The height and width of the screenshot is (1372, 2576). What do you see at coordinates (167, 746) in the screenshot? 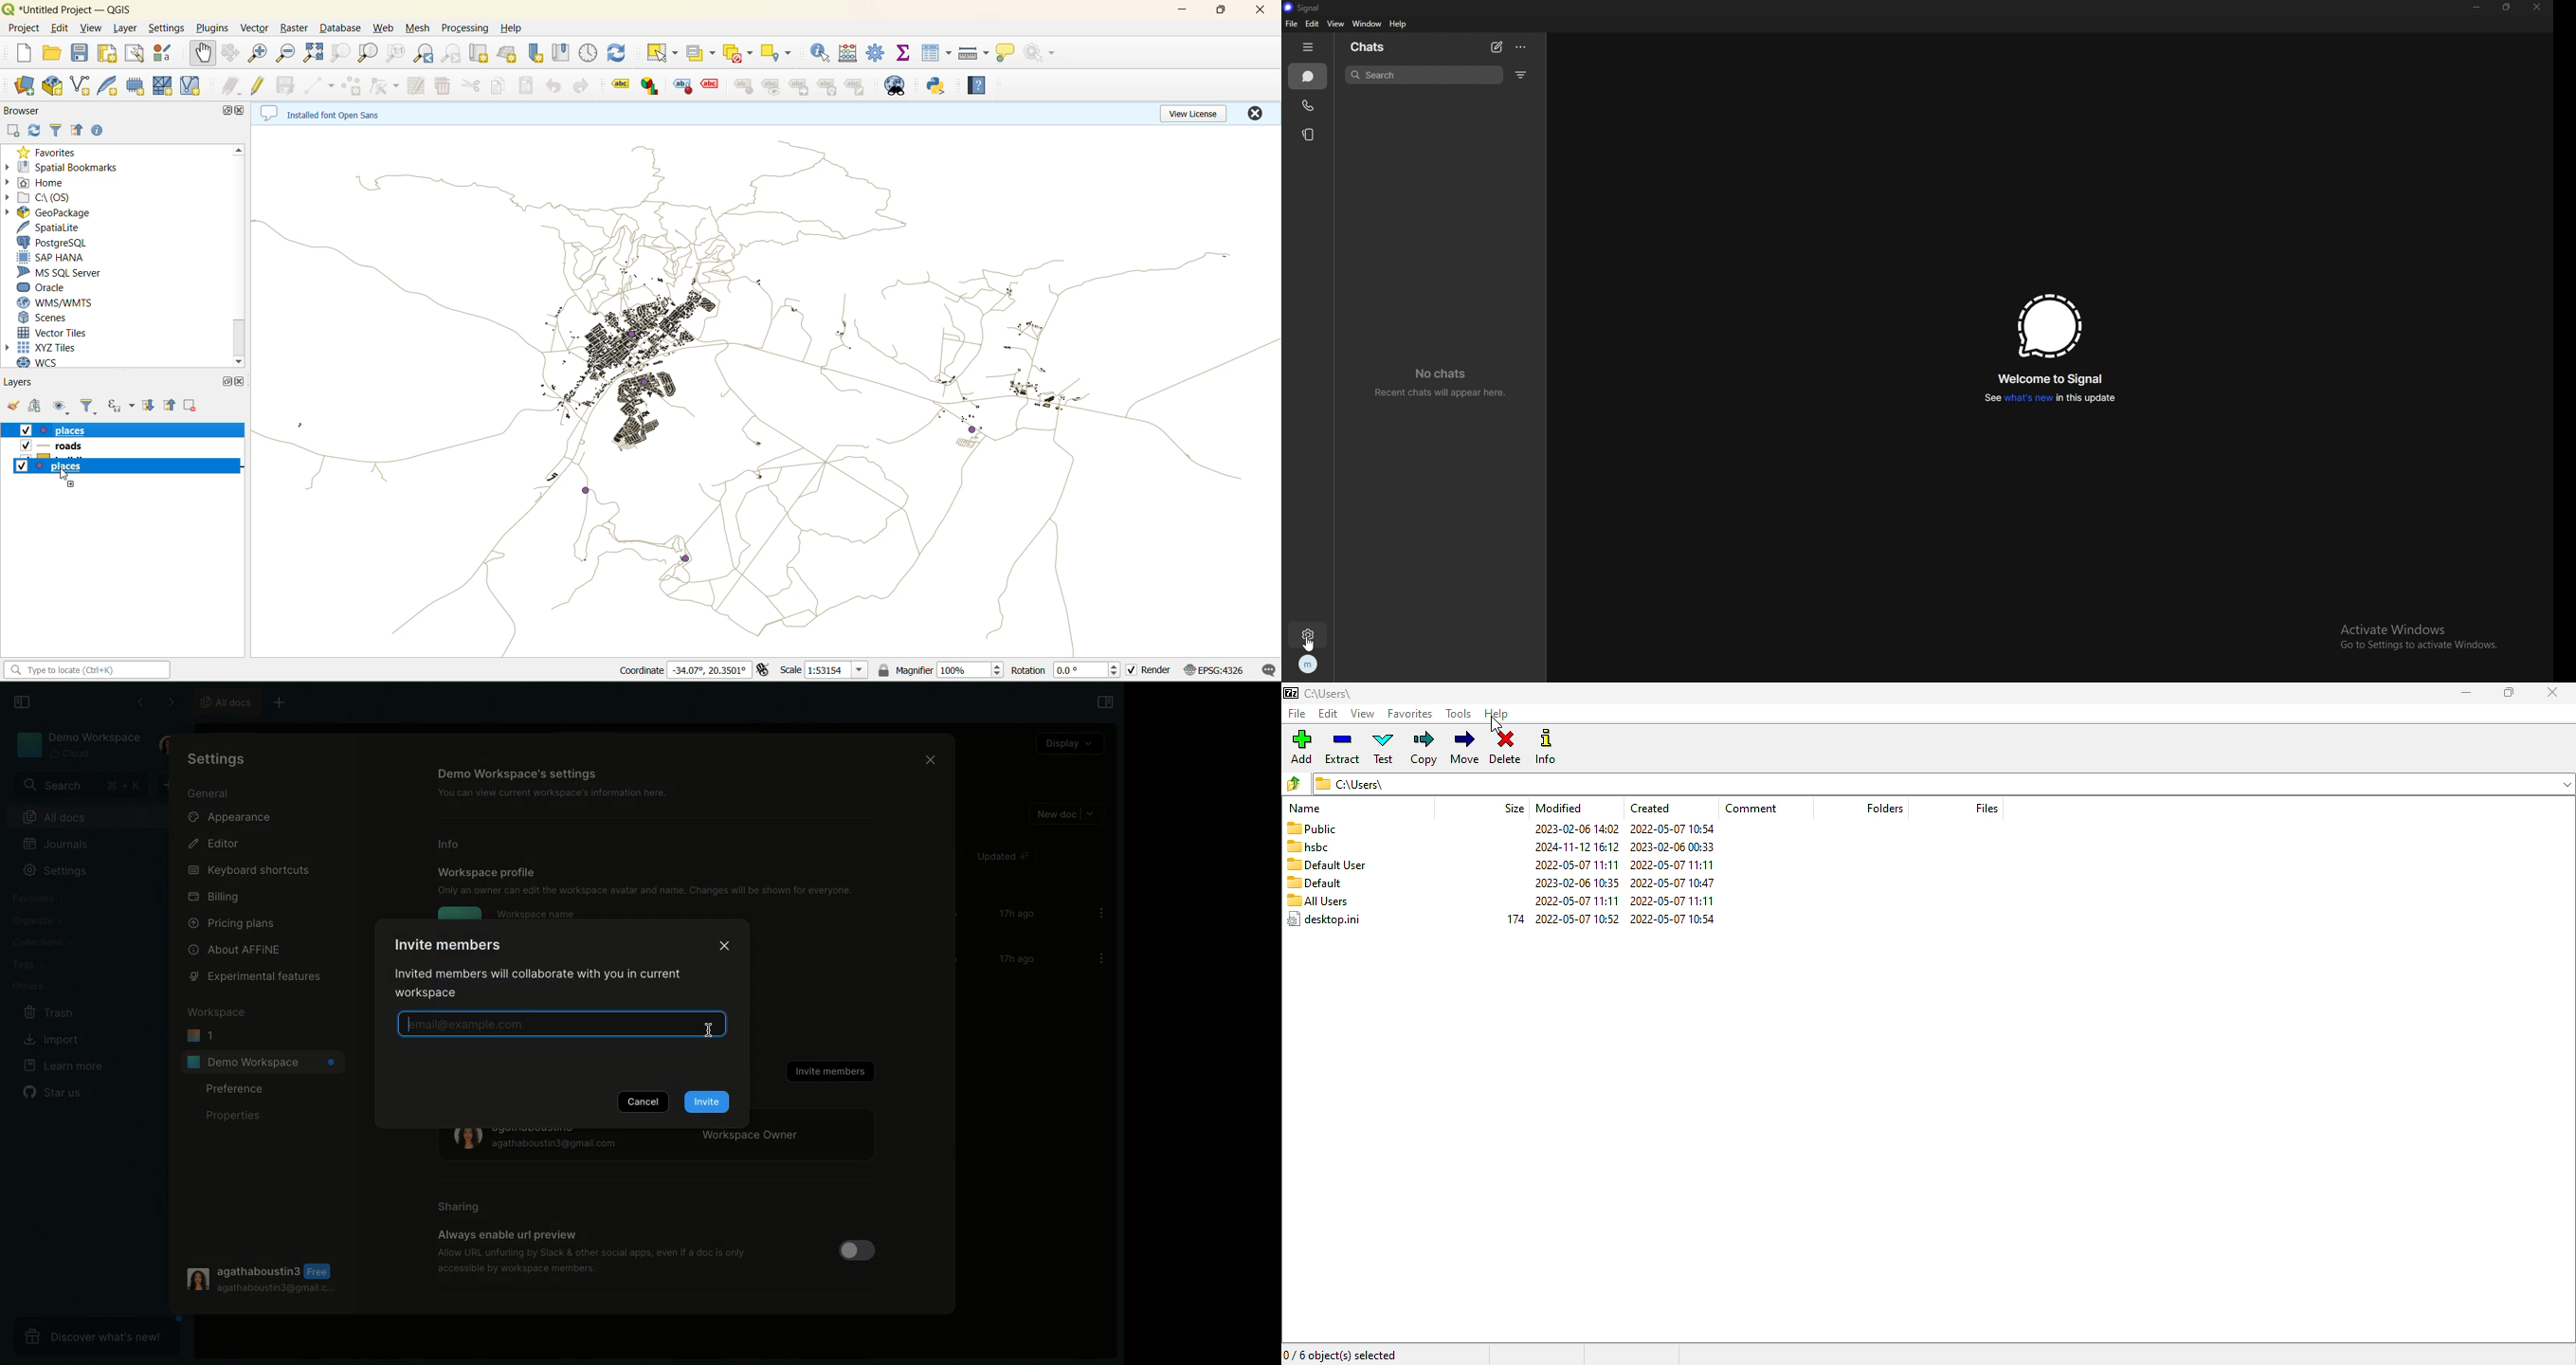
I see `User` at bounding box center [167, 746].